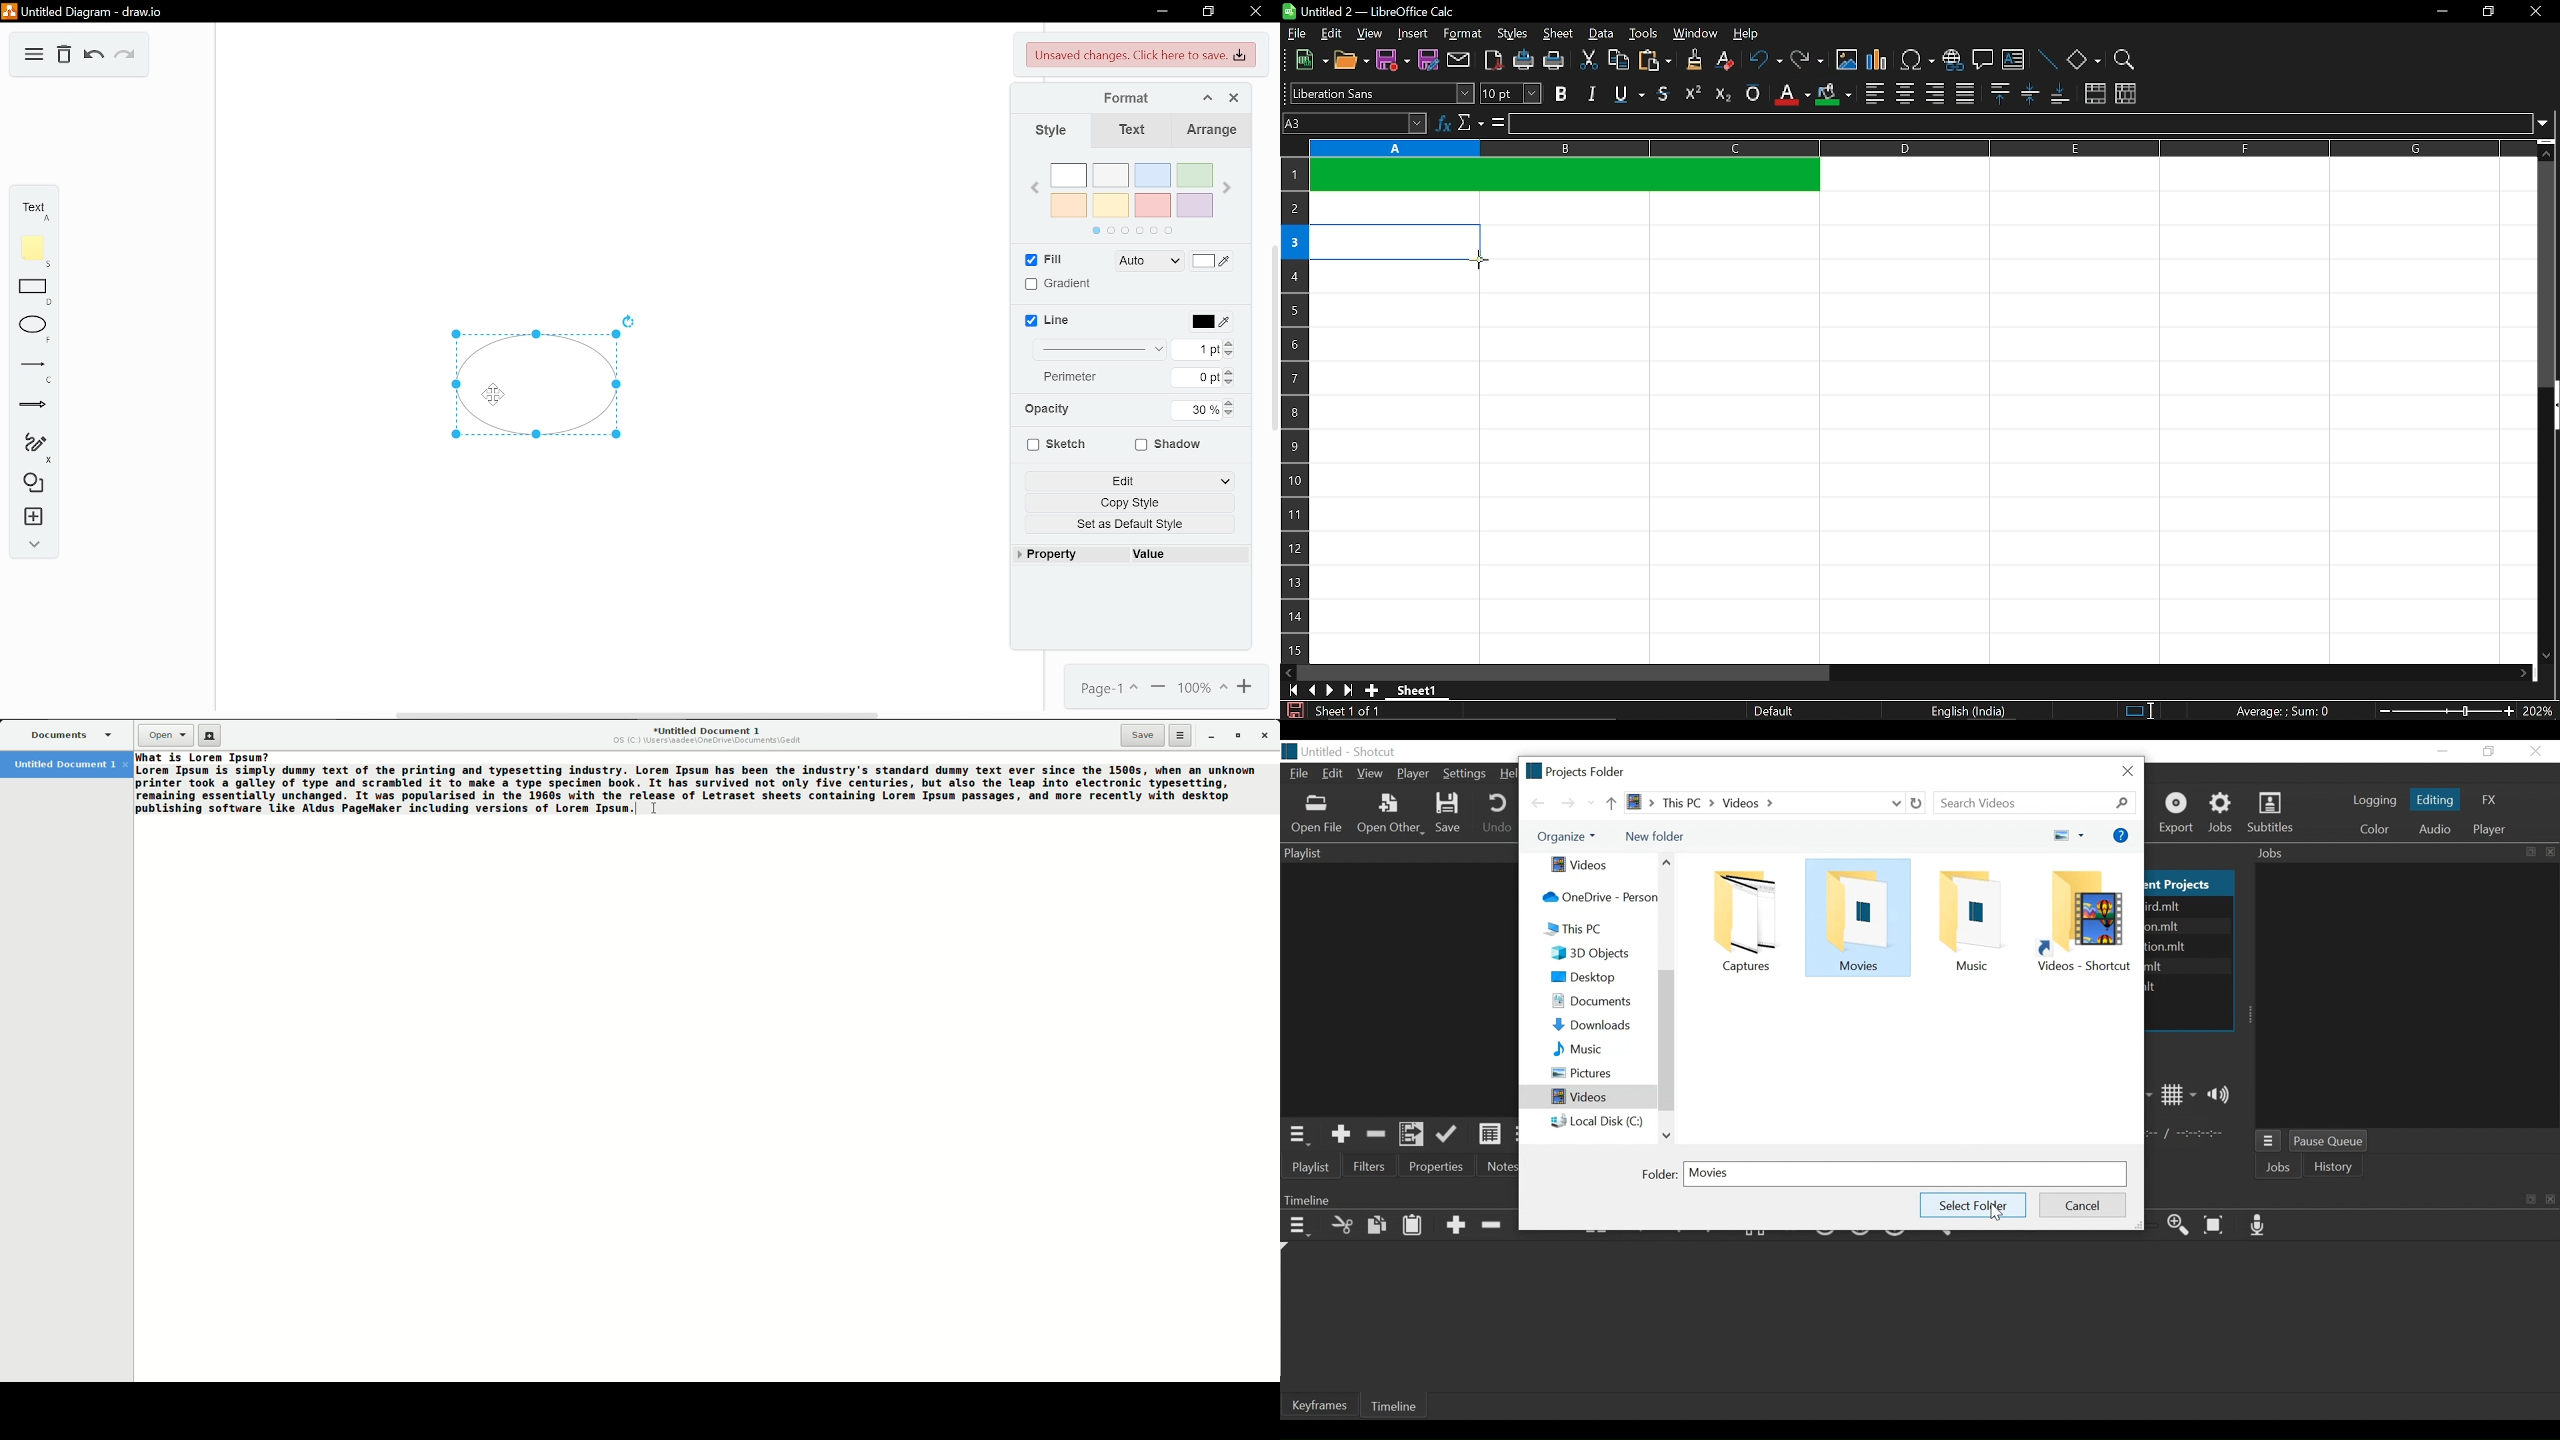 This screenshot has height=1456, width=2576. Describe the element at coordinates (1231, 415) in the screenshot. I see `Decrease opacity` at that location.